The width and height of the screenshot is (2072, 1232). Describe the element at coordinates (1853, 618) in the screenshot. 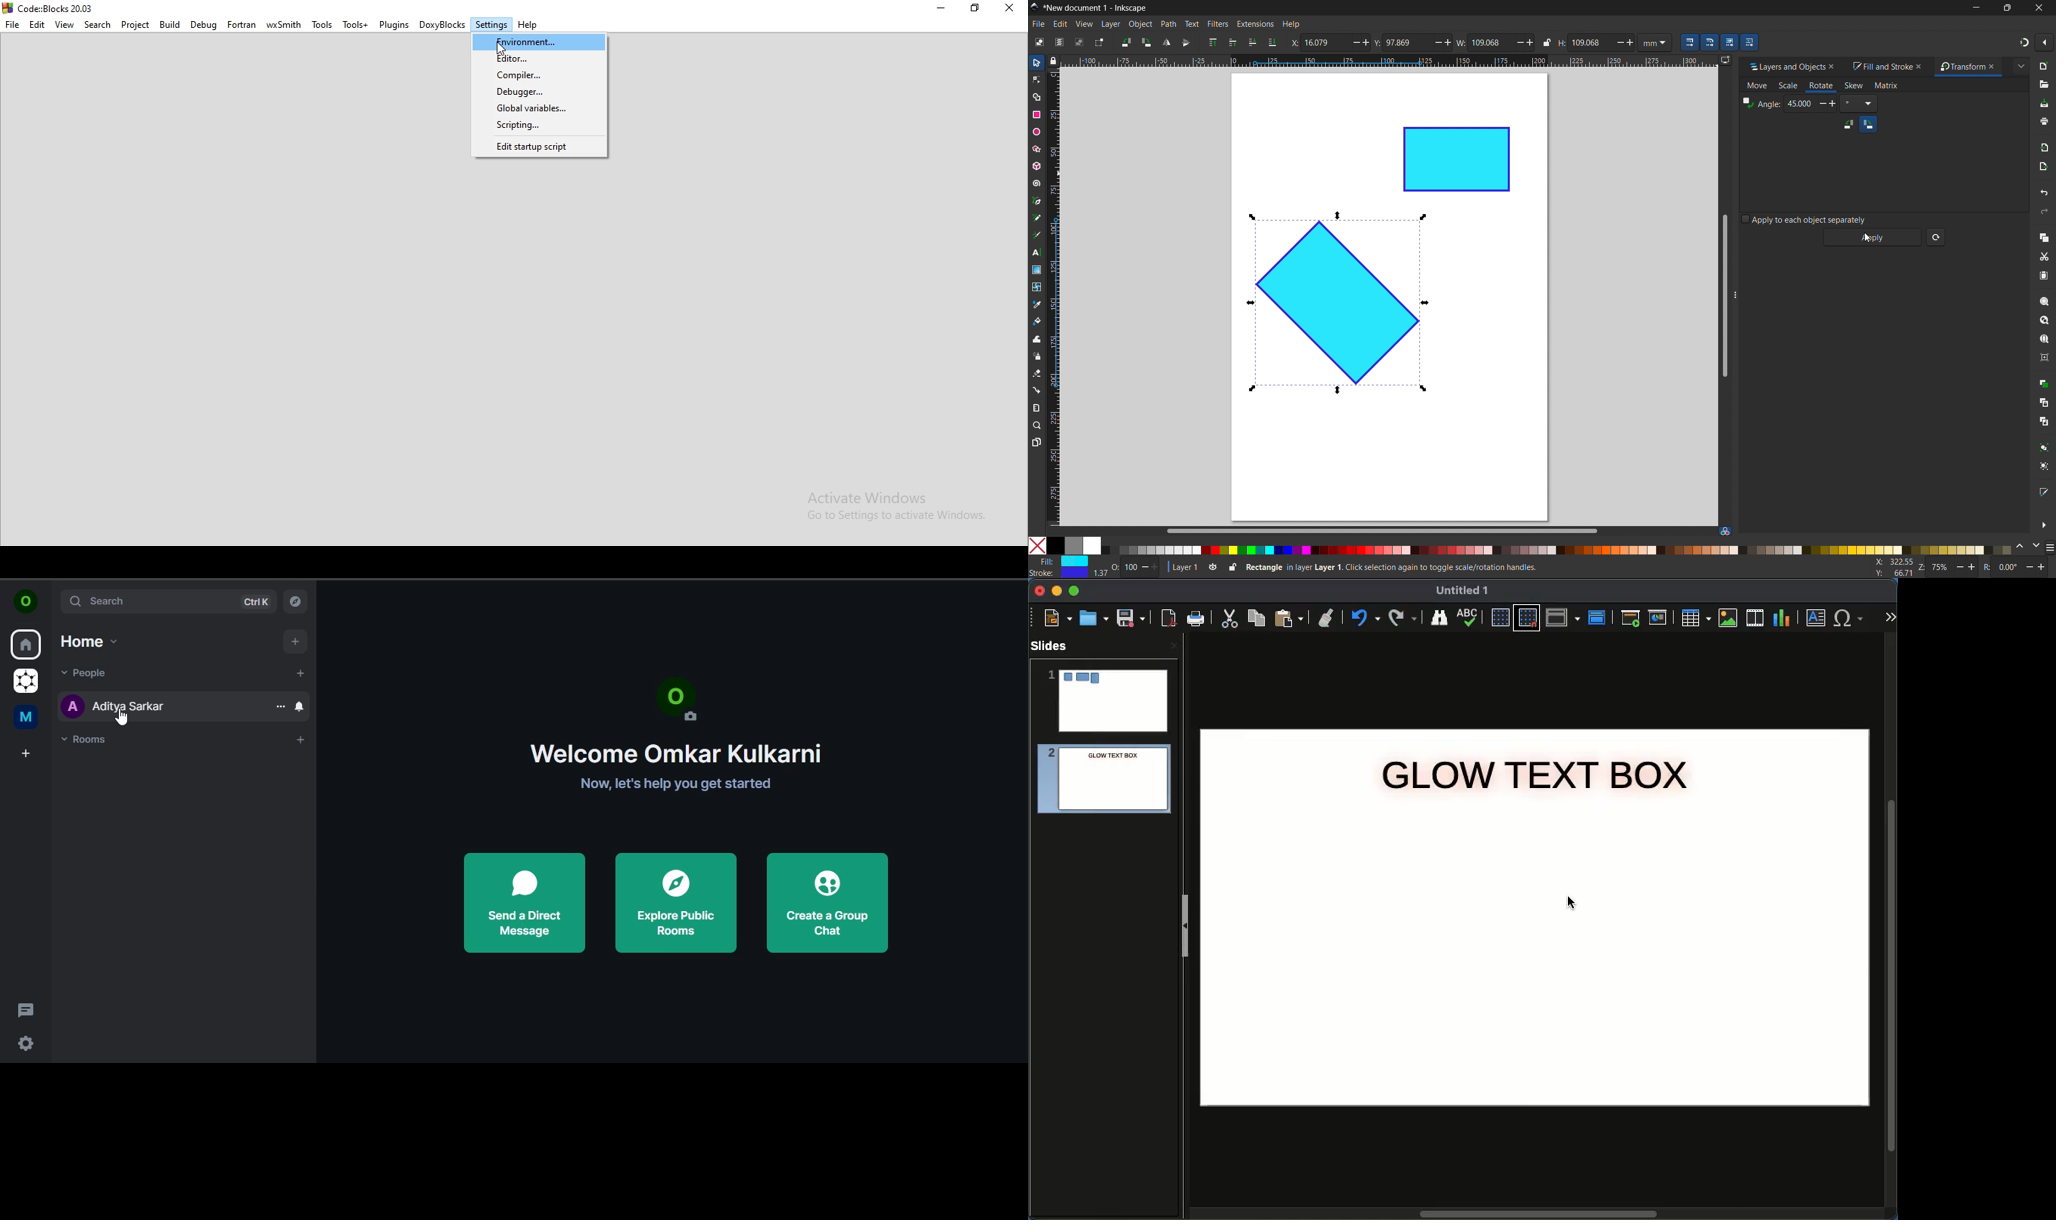

I see `Special characters` at that location.